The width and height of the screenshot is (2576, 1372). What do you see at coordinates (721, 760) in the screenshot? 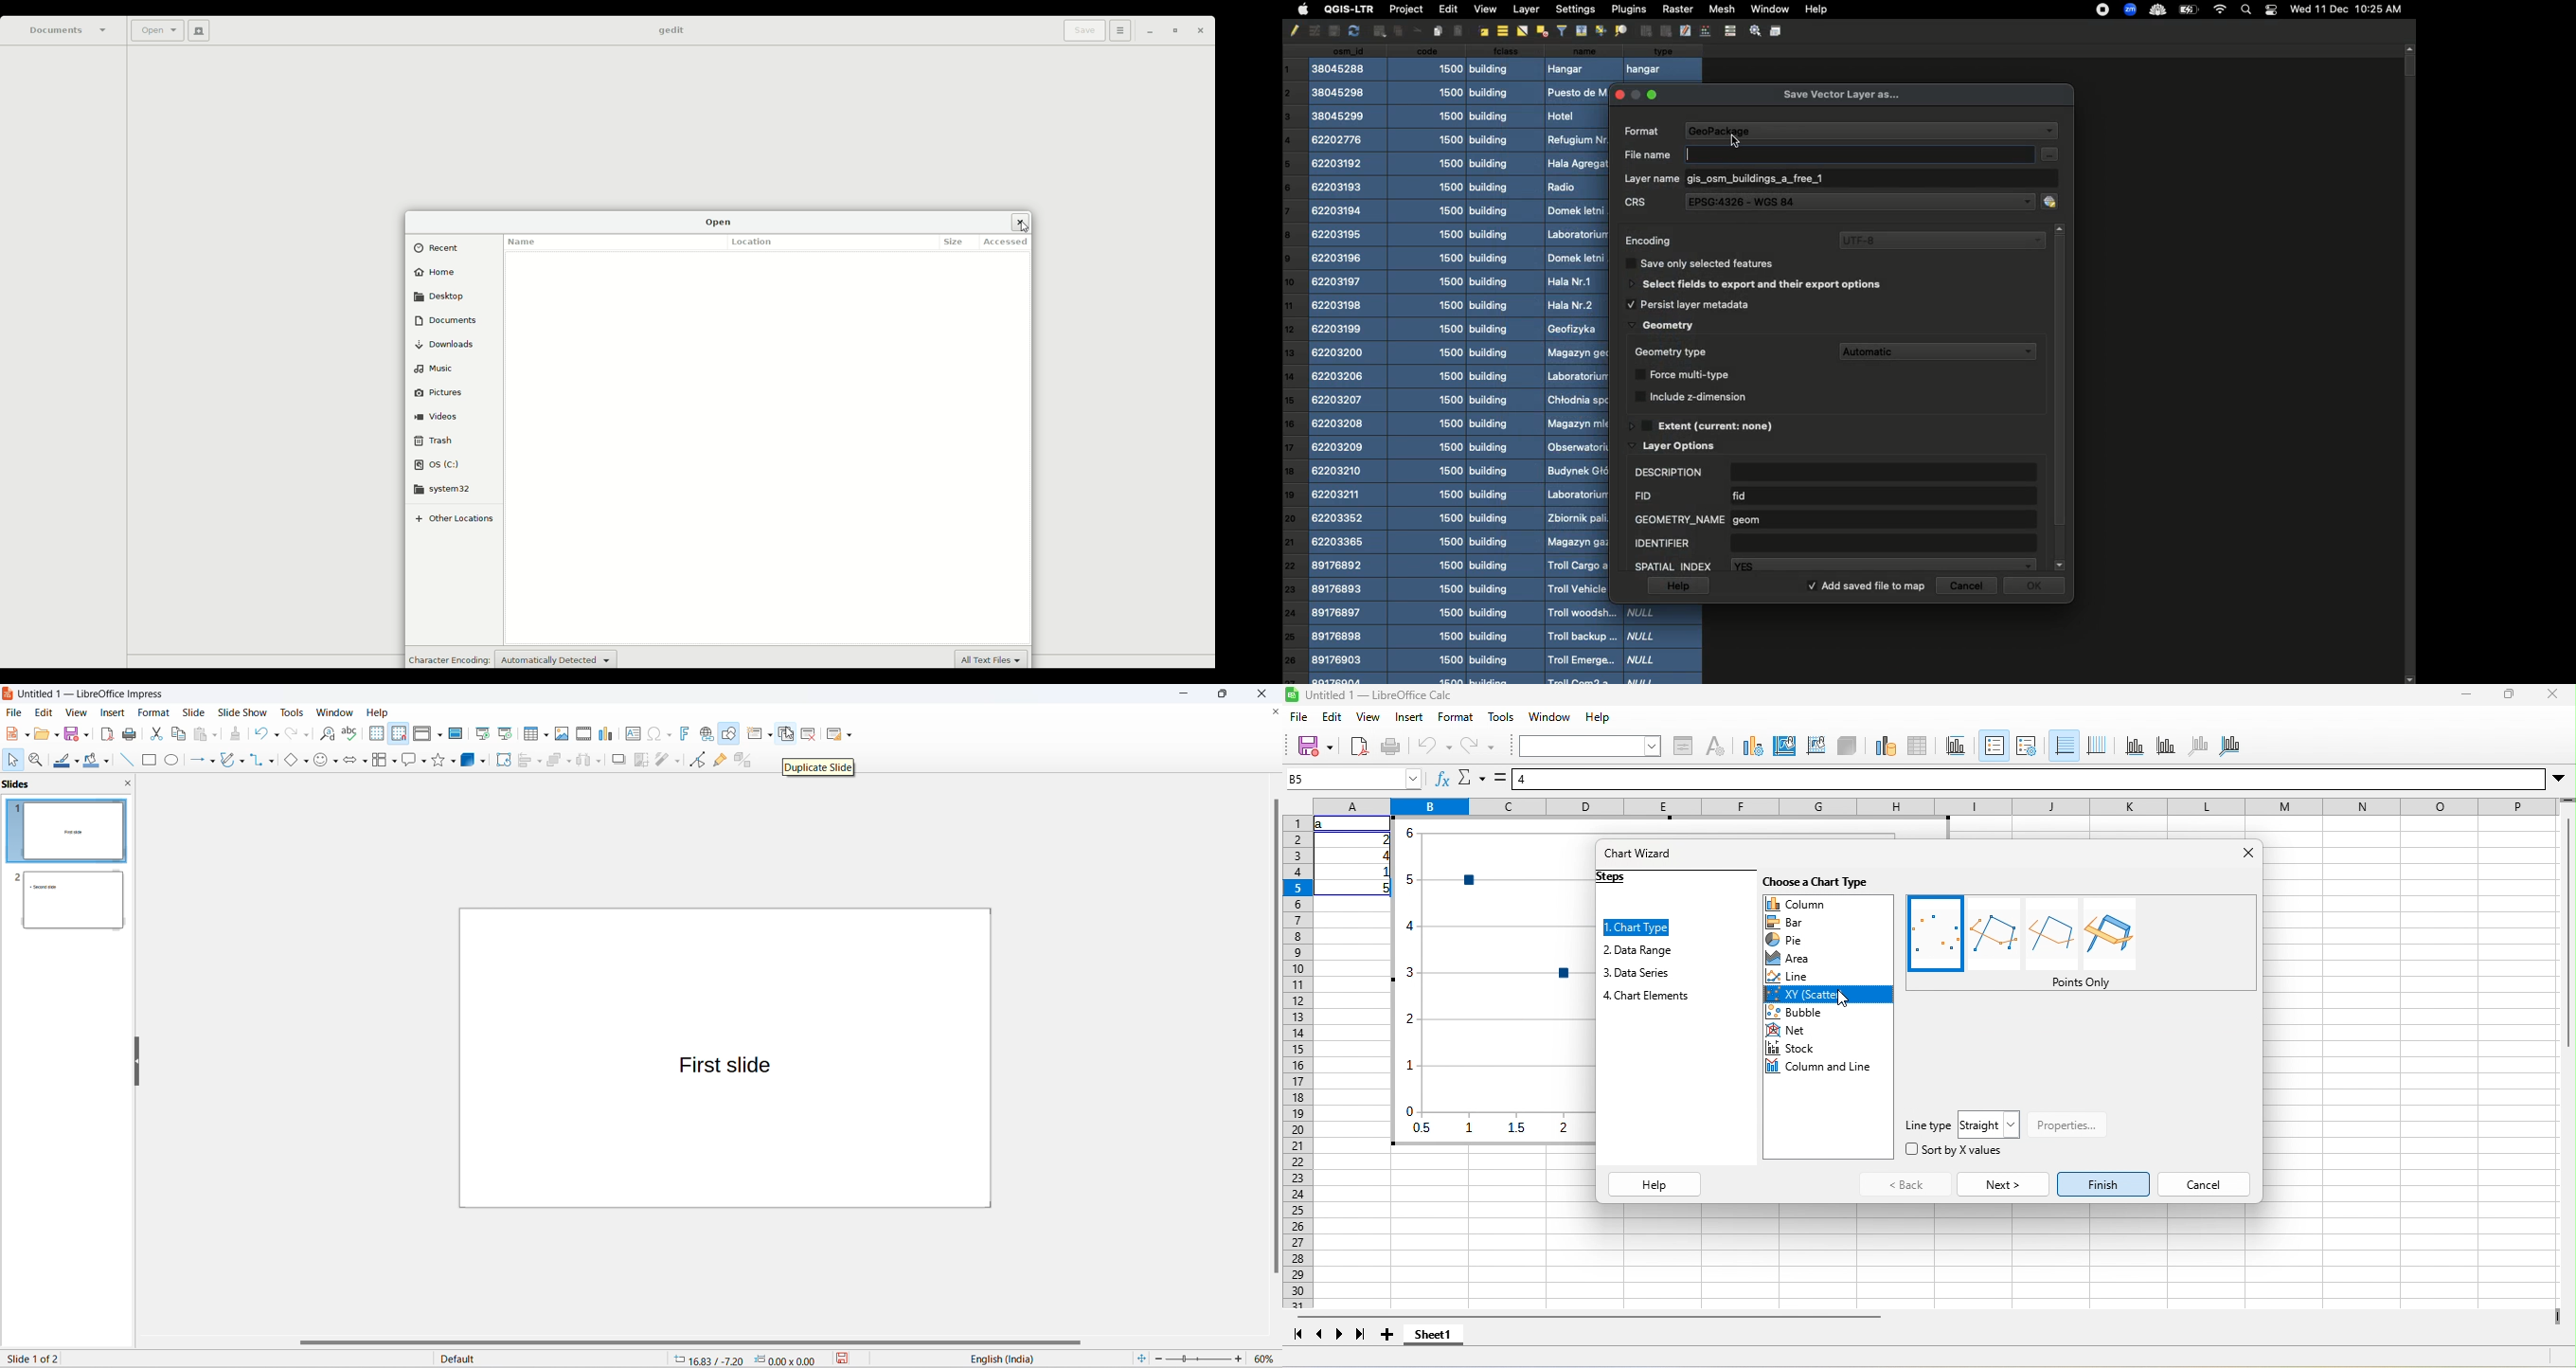
I see `show gluepoint functions` at bounding box center [721, 760].